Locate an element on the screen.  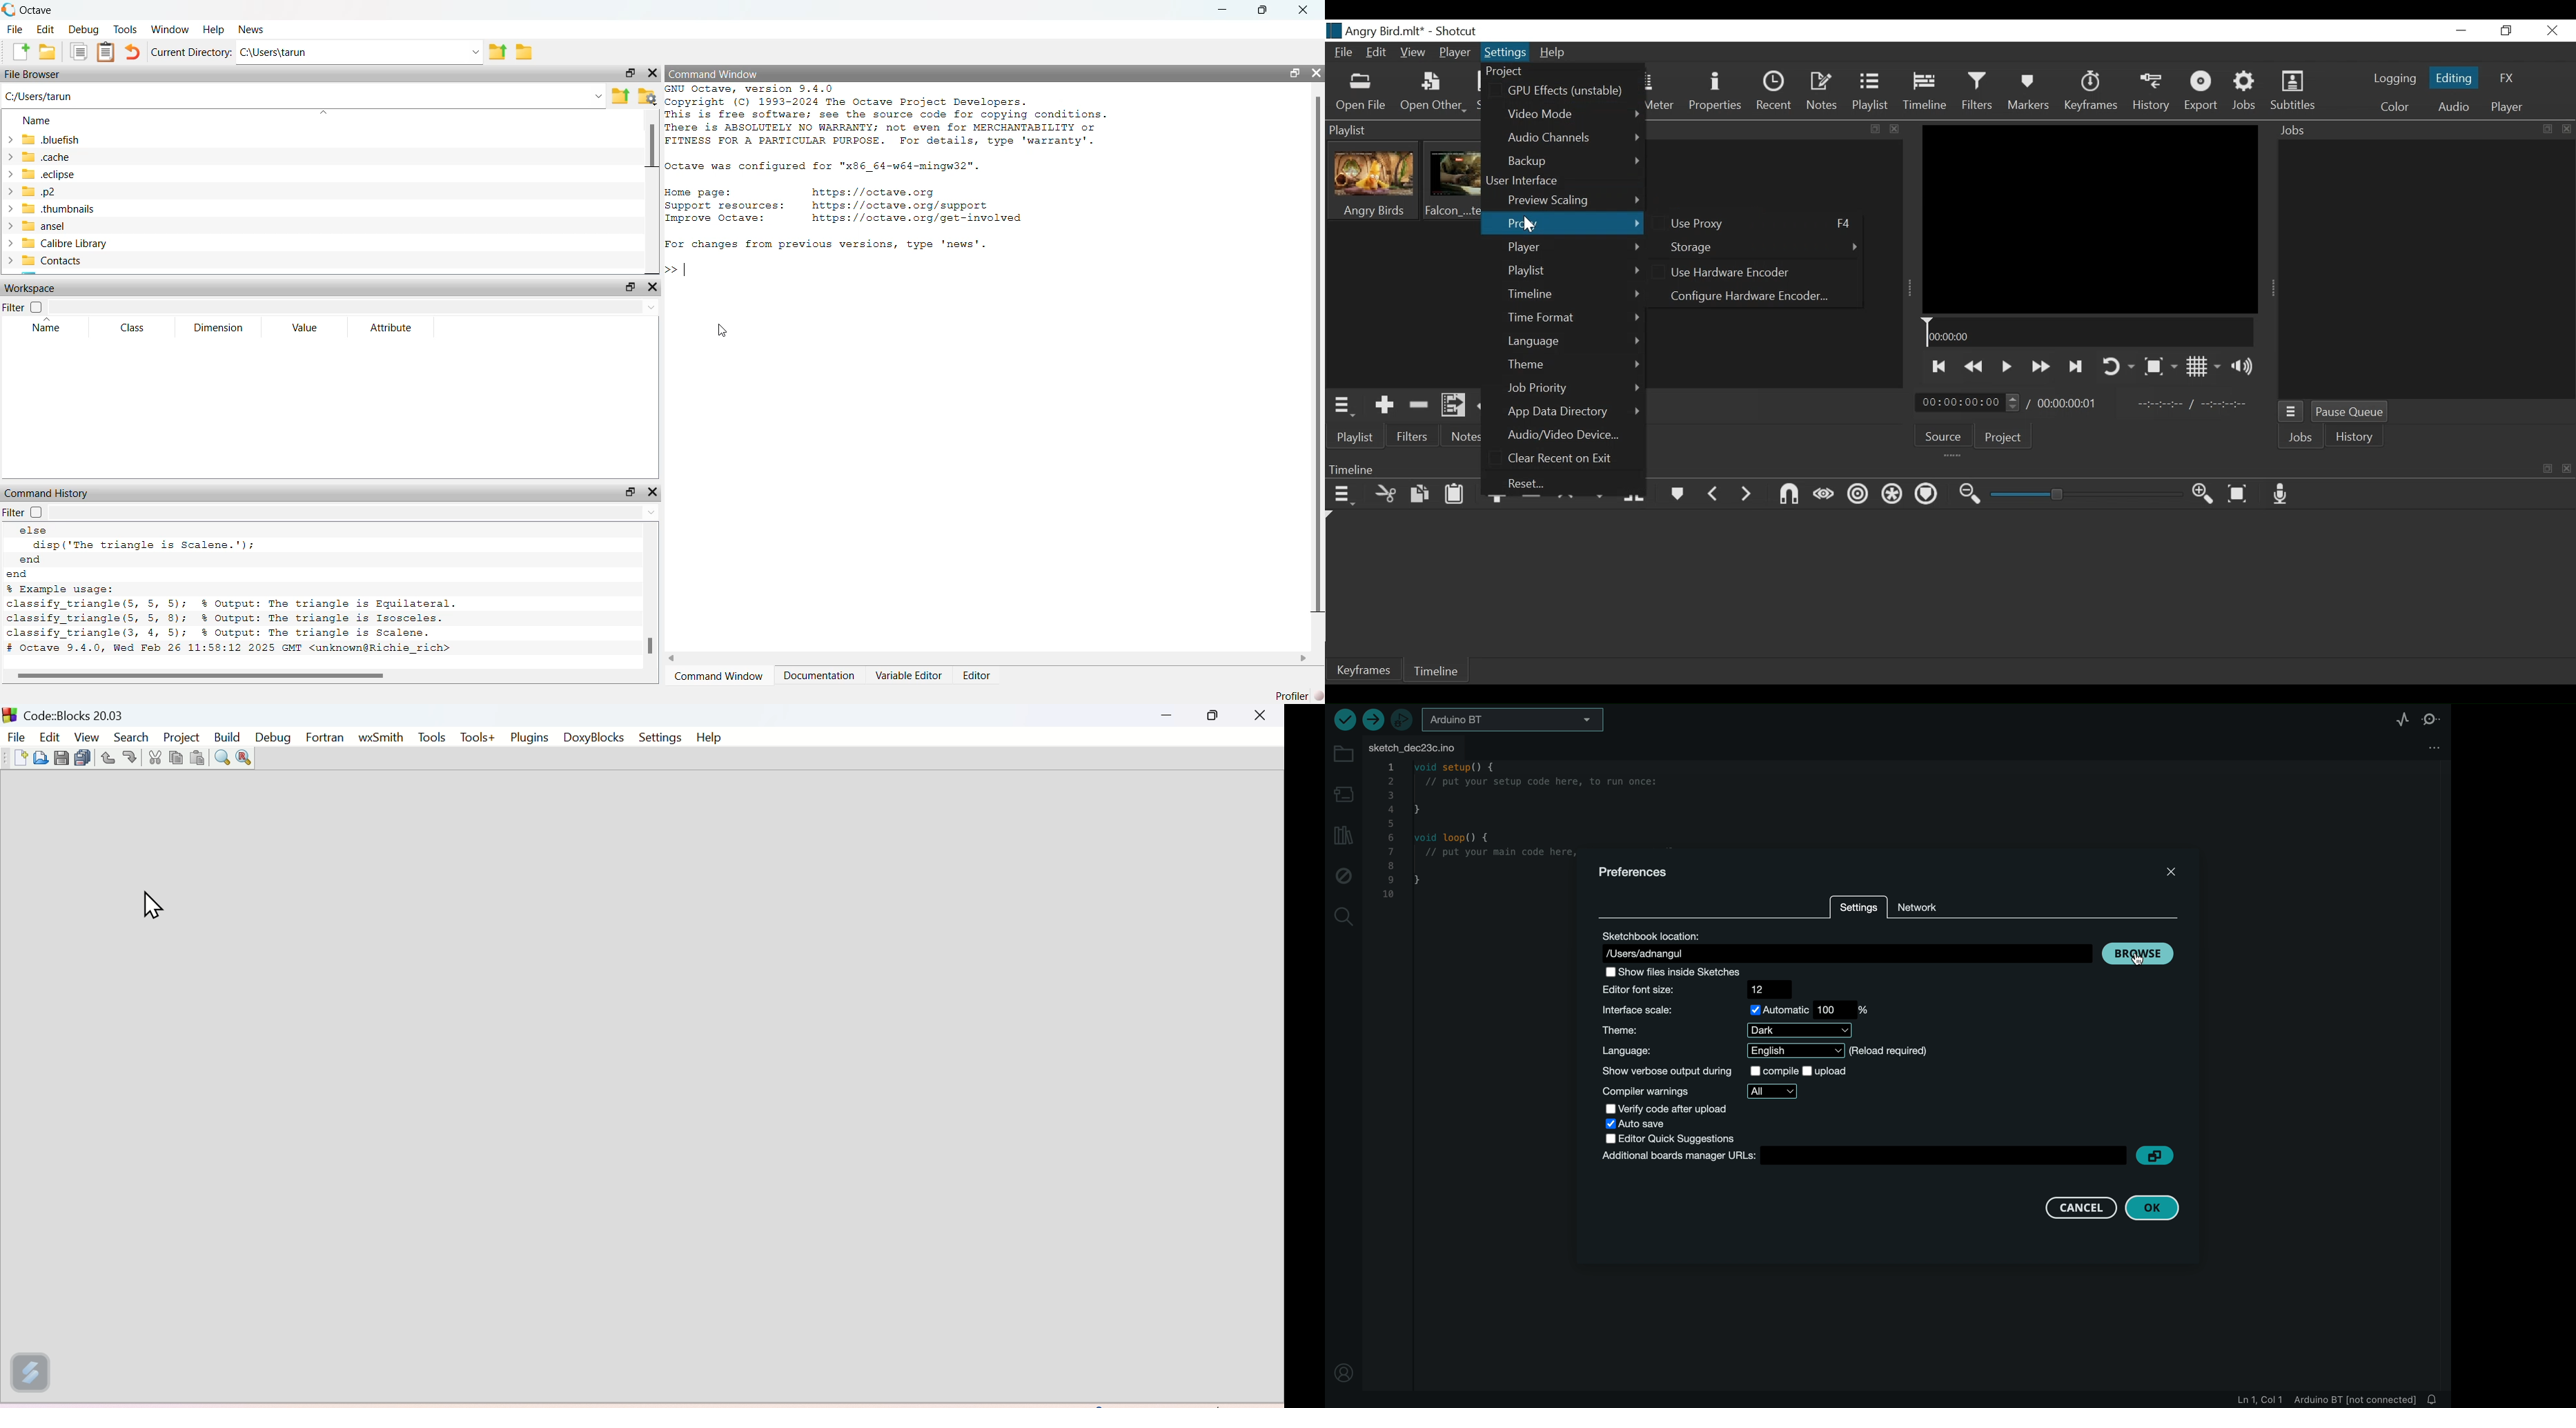
Filter is located at coordinates (1413, 436).